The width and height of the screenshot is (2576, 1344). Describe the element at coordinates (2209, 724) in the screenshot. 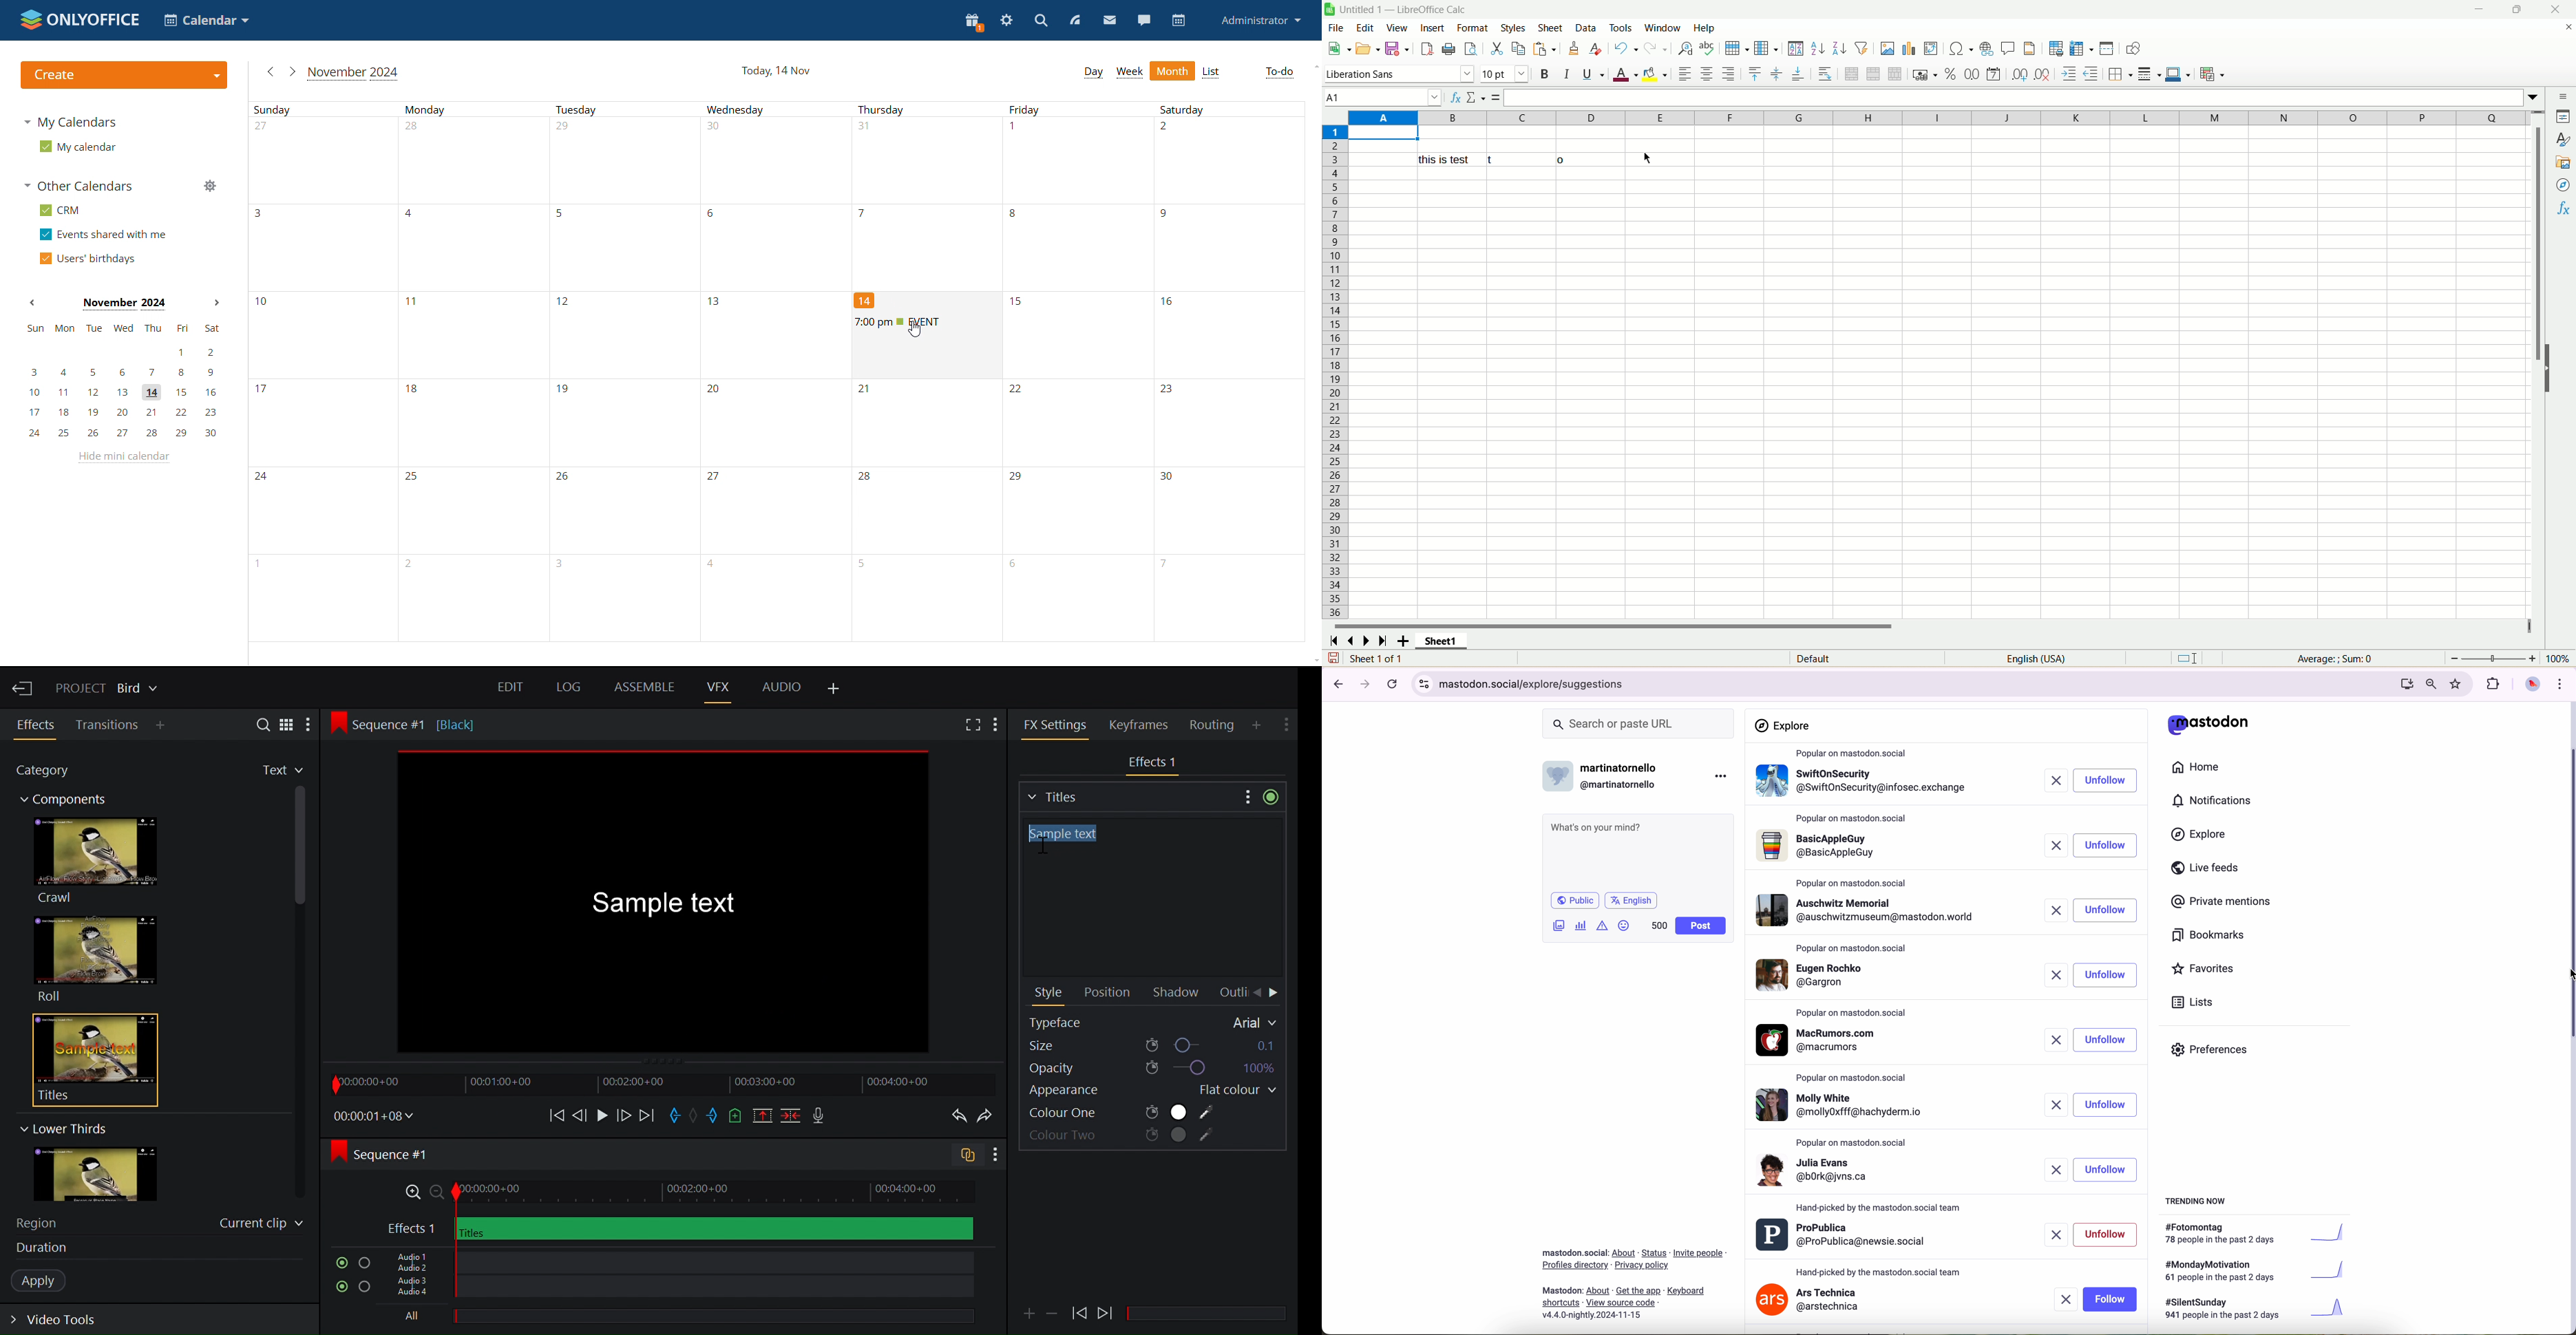

I see `matodon logo` at that location.